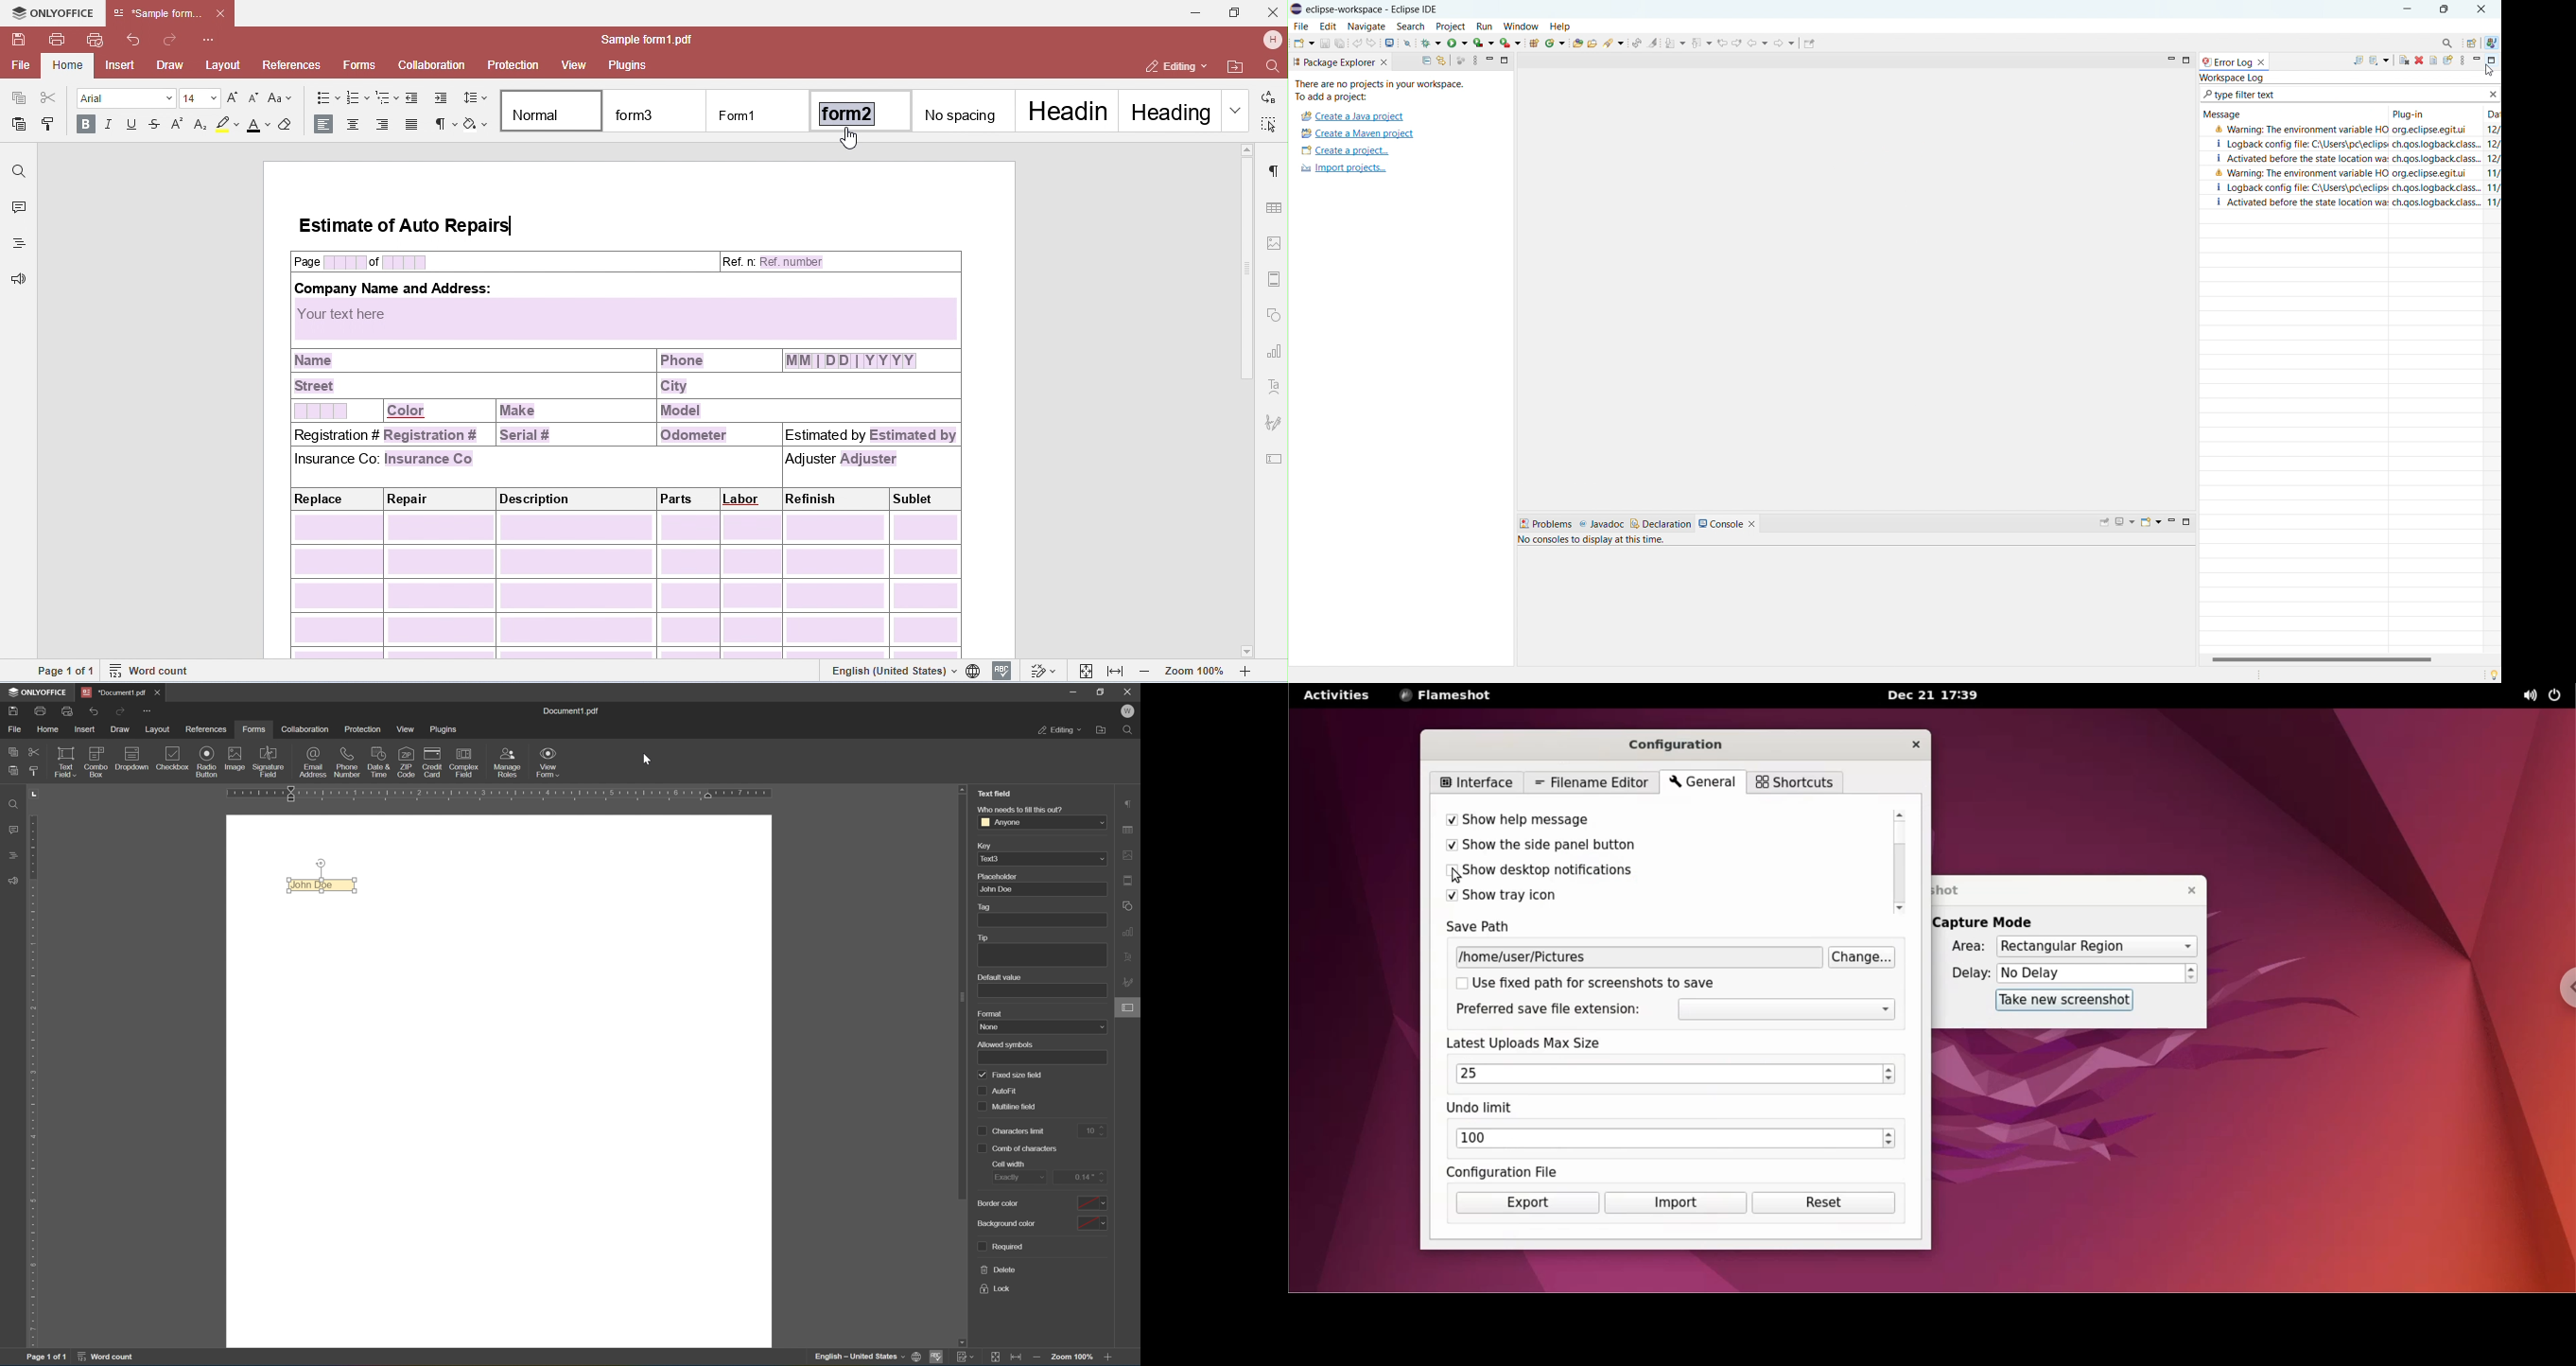 This screenshot has height=1372, width=2576. I want to click on comments, so click(15, 829).